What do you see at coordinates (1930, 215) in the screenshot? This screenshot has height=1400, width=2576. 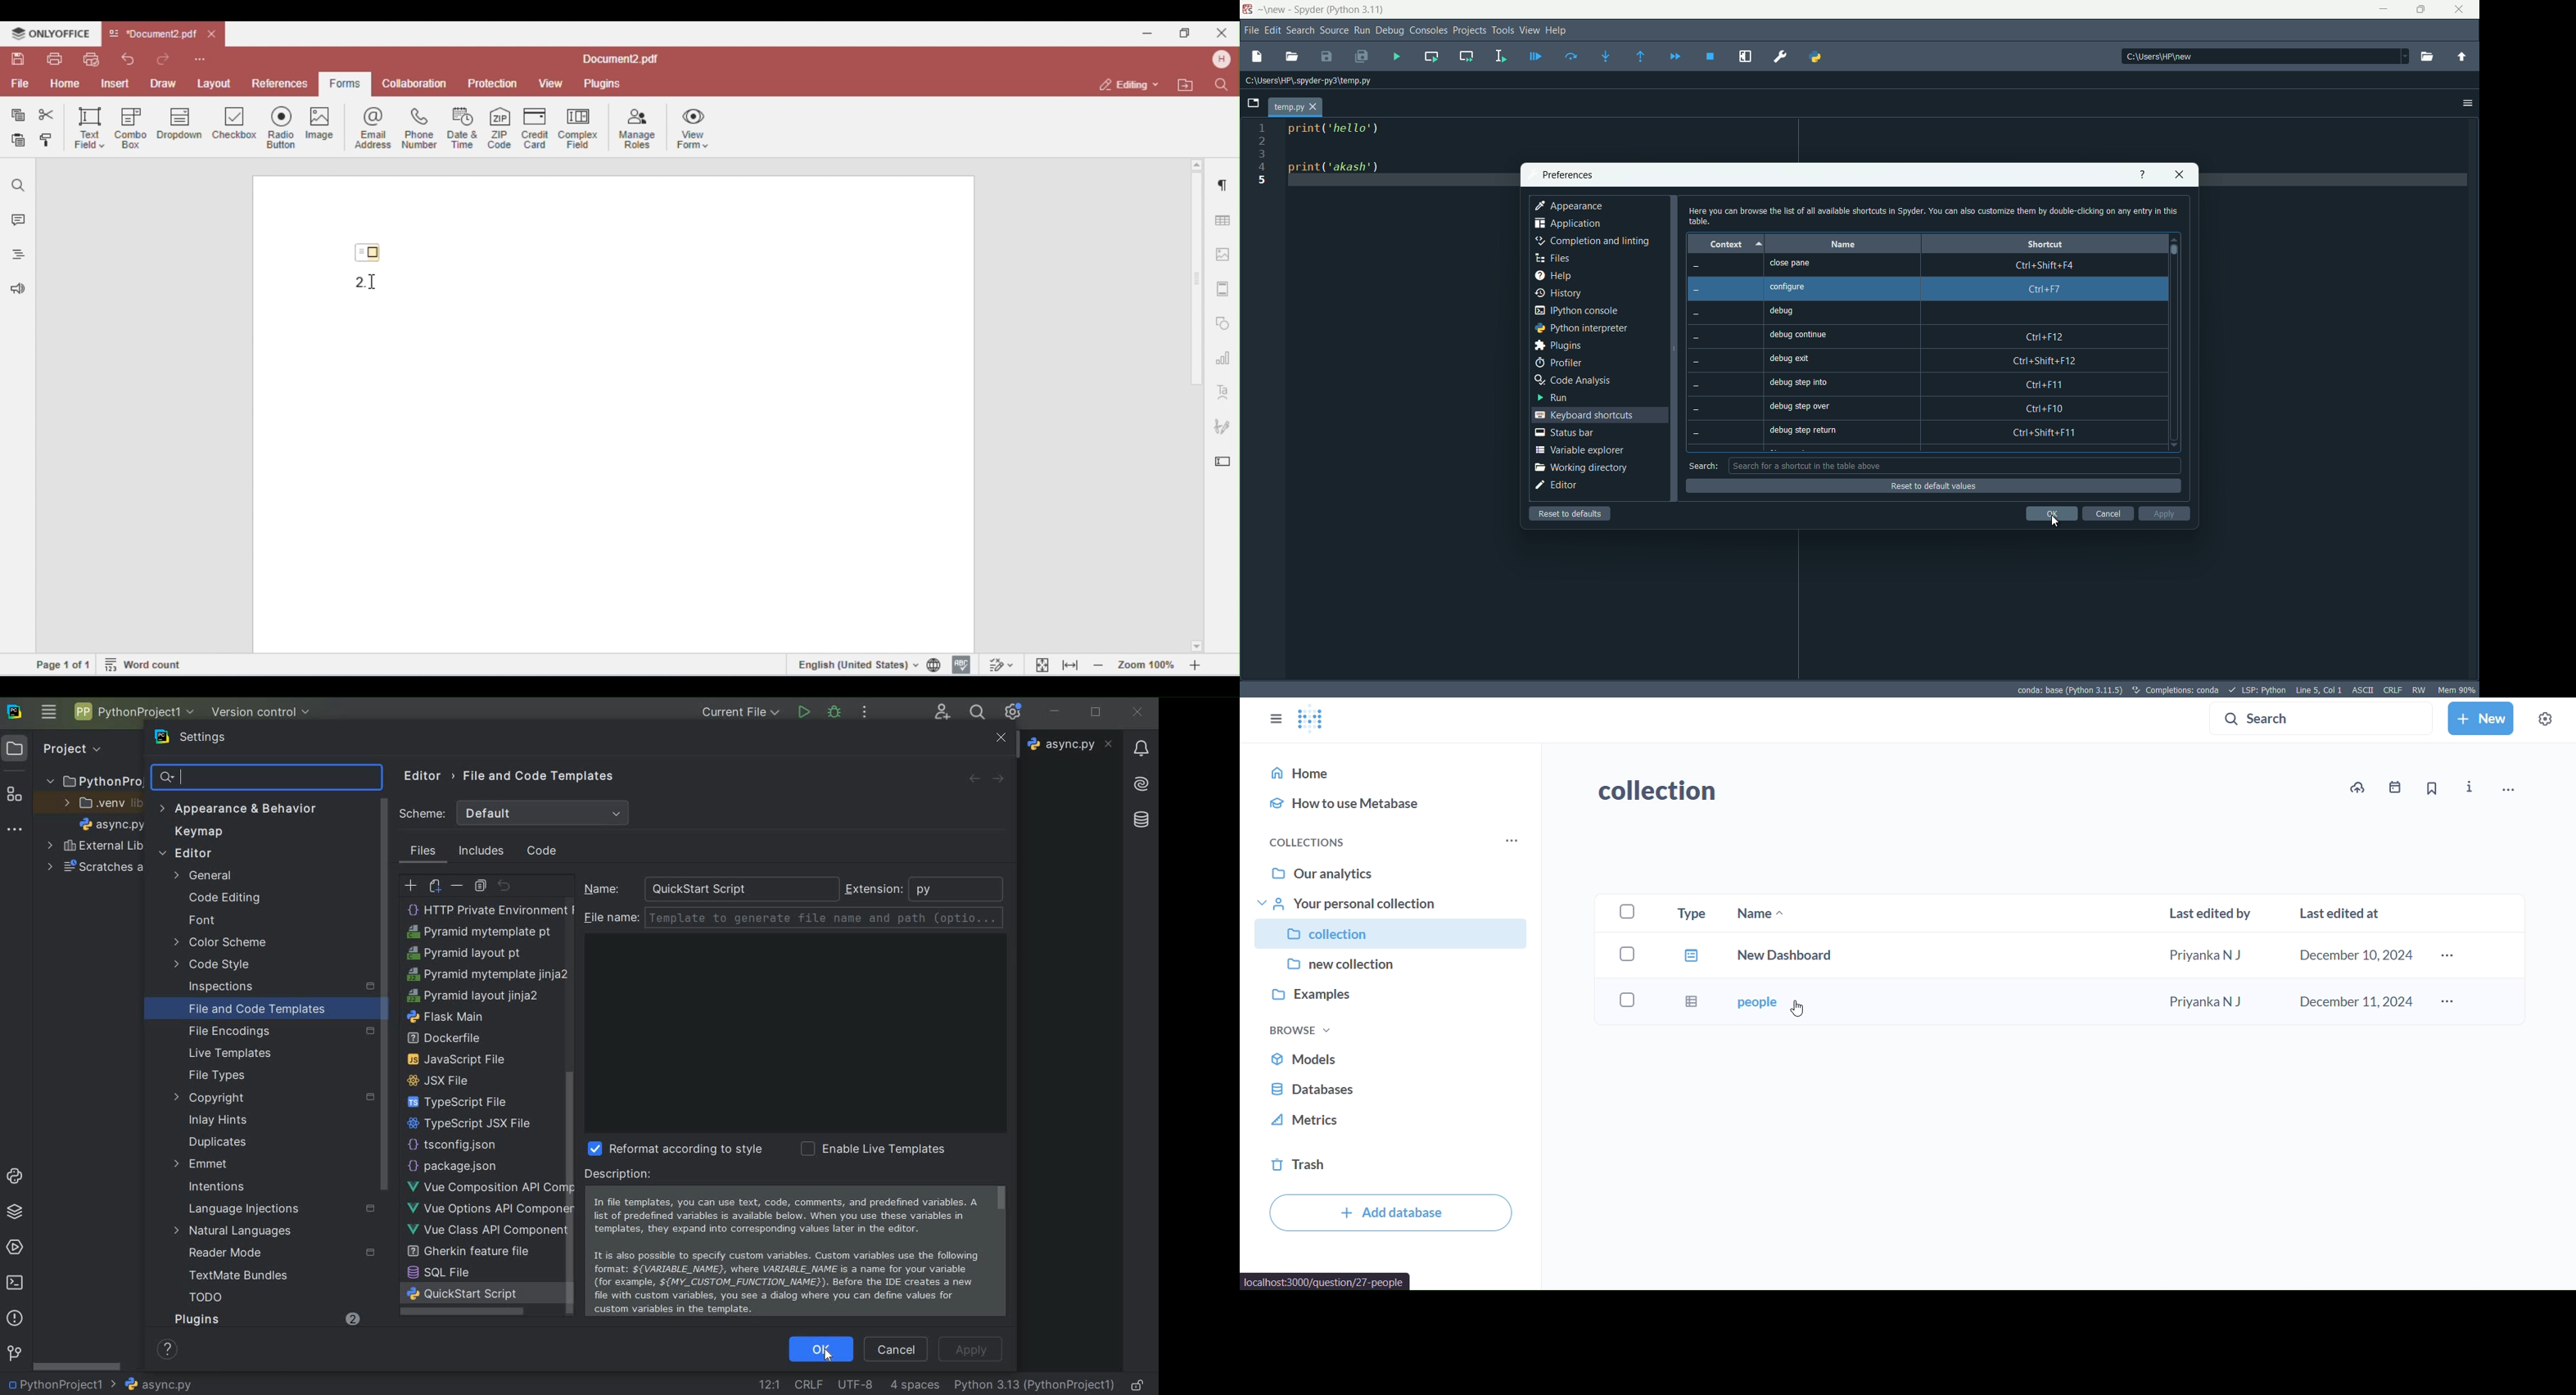 I see `| Here you can browse the list of al available shortcuts in Spyder. You can also customize them by double-clicking on any entry in this
table.` at bounding box center [1930, 215].